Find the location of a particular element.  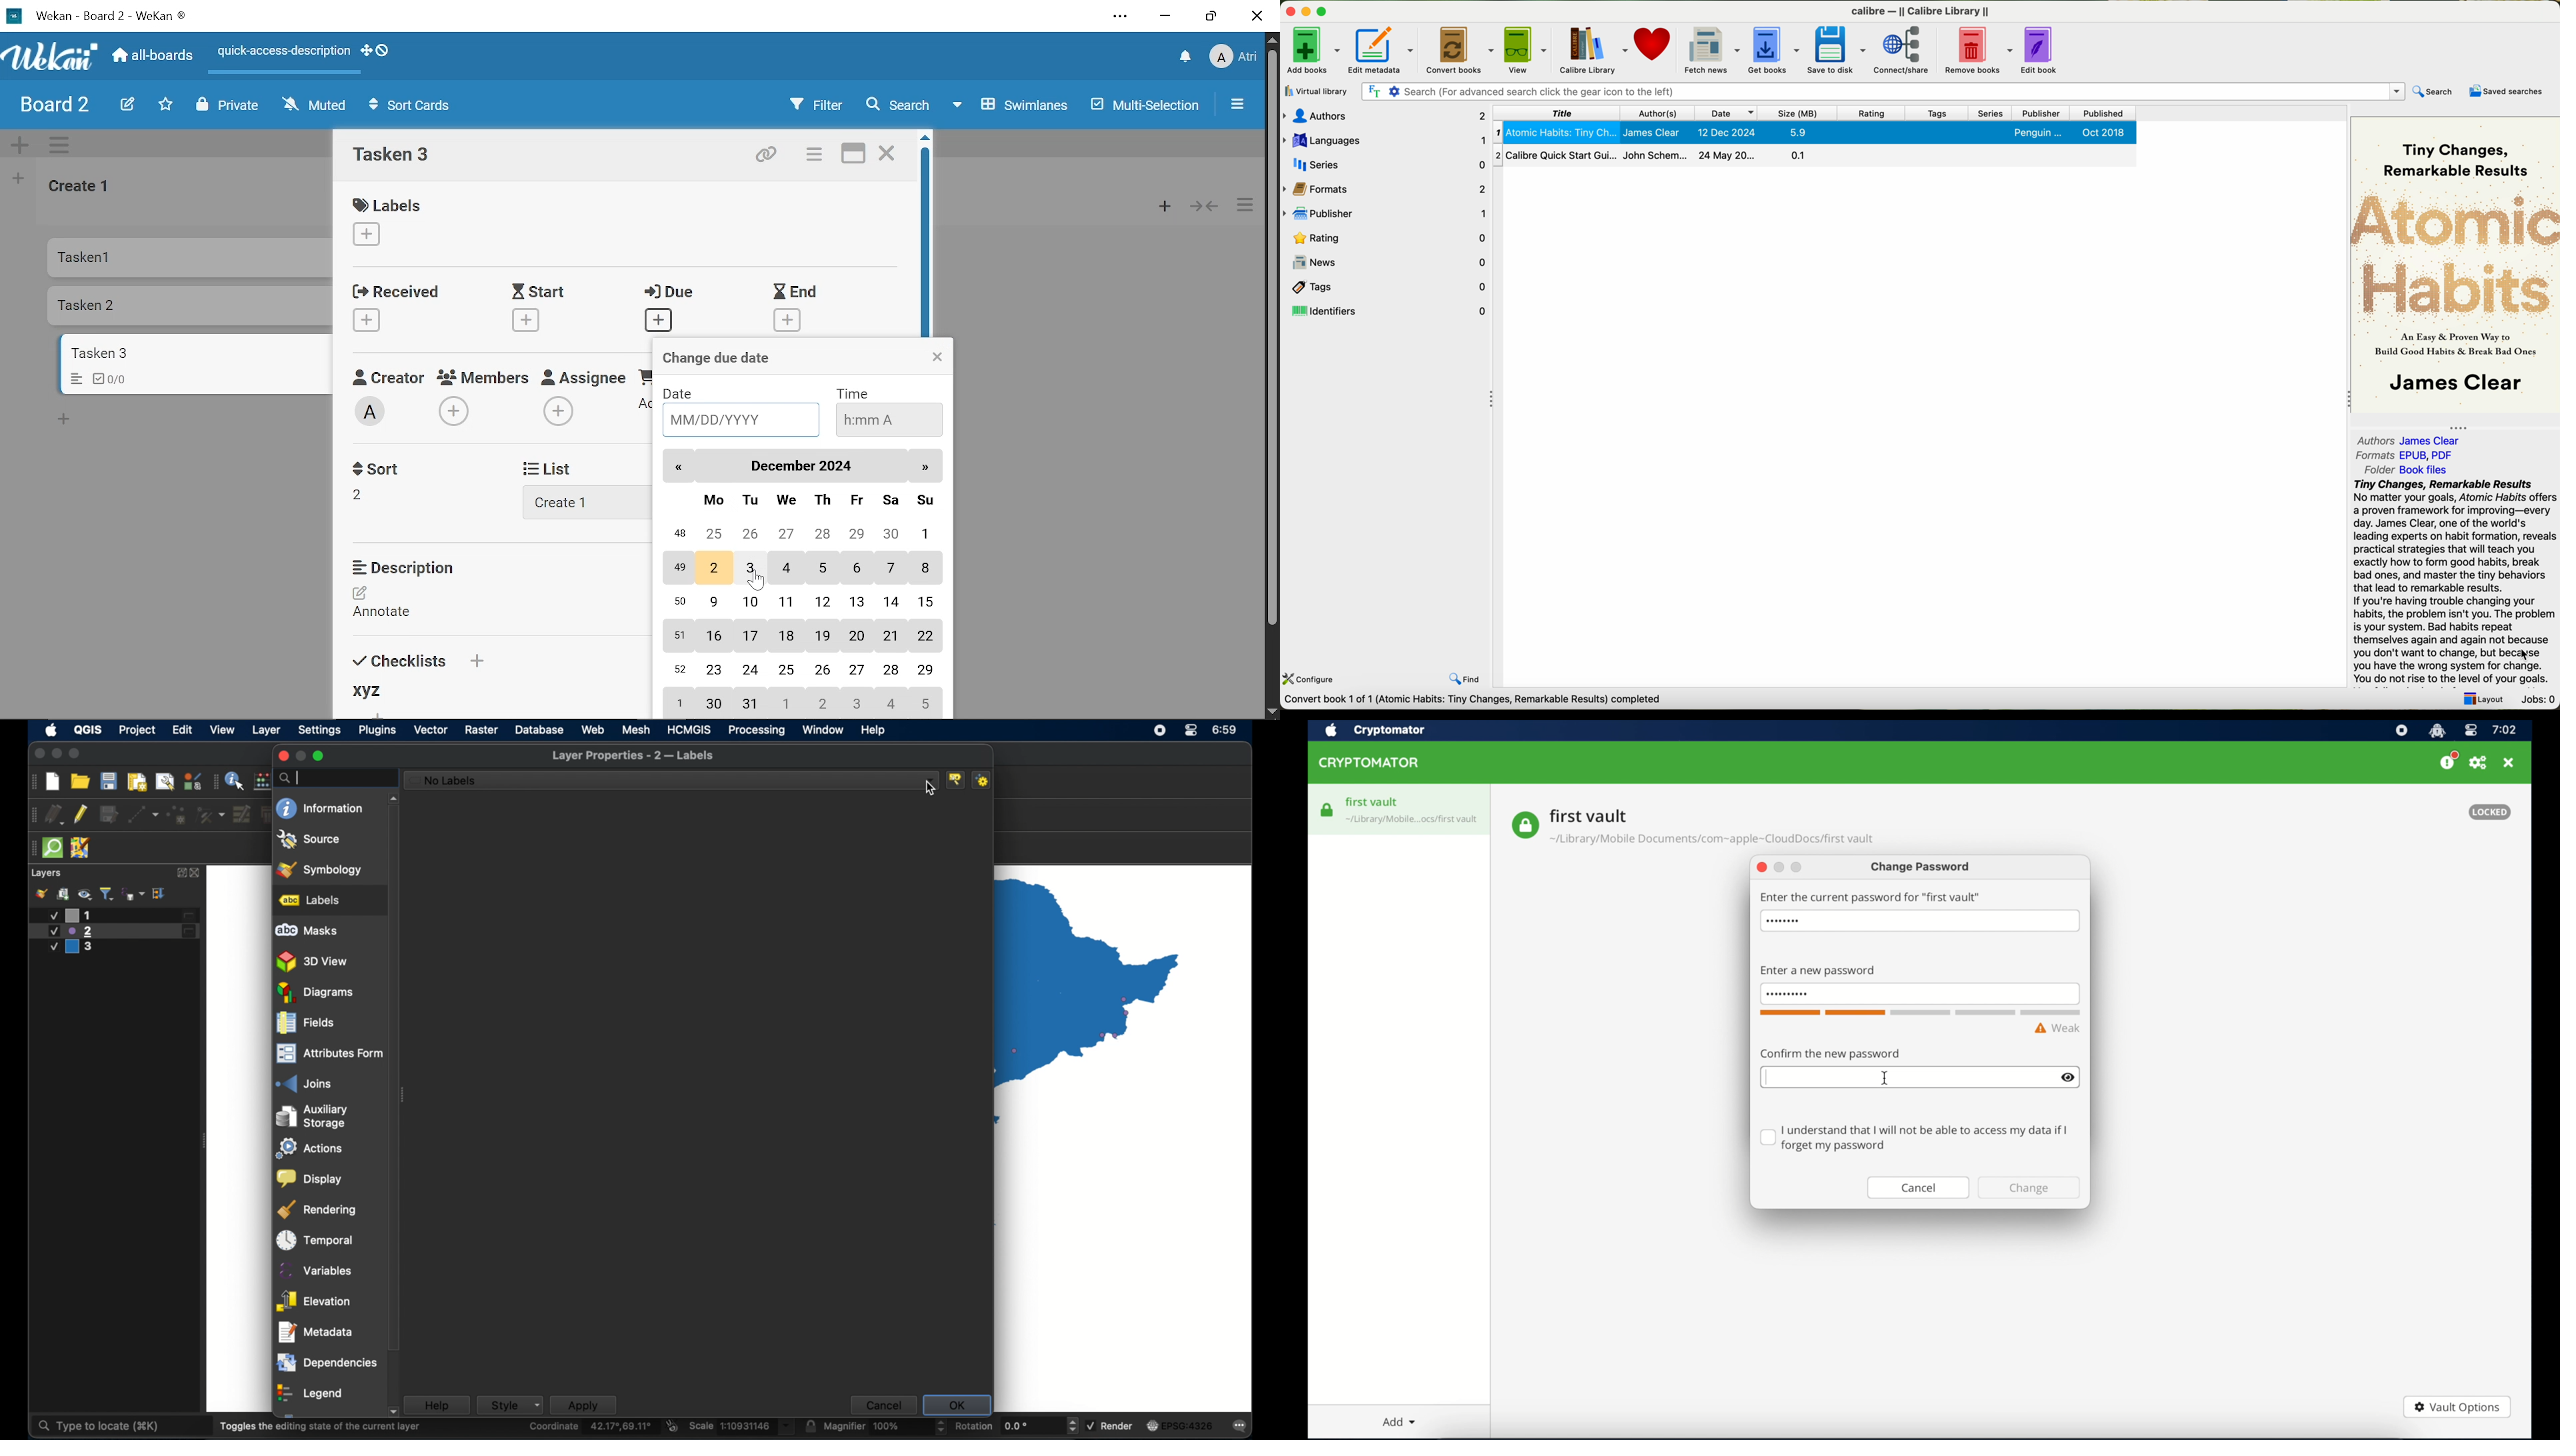

search bar is located at coordinates (1883, 91).